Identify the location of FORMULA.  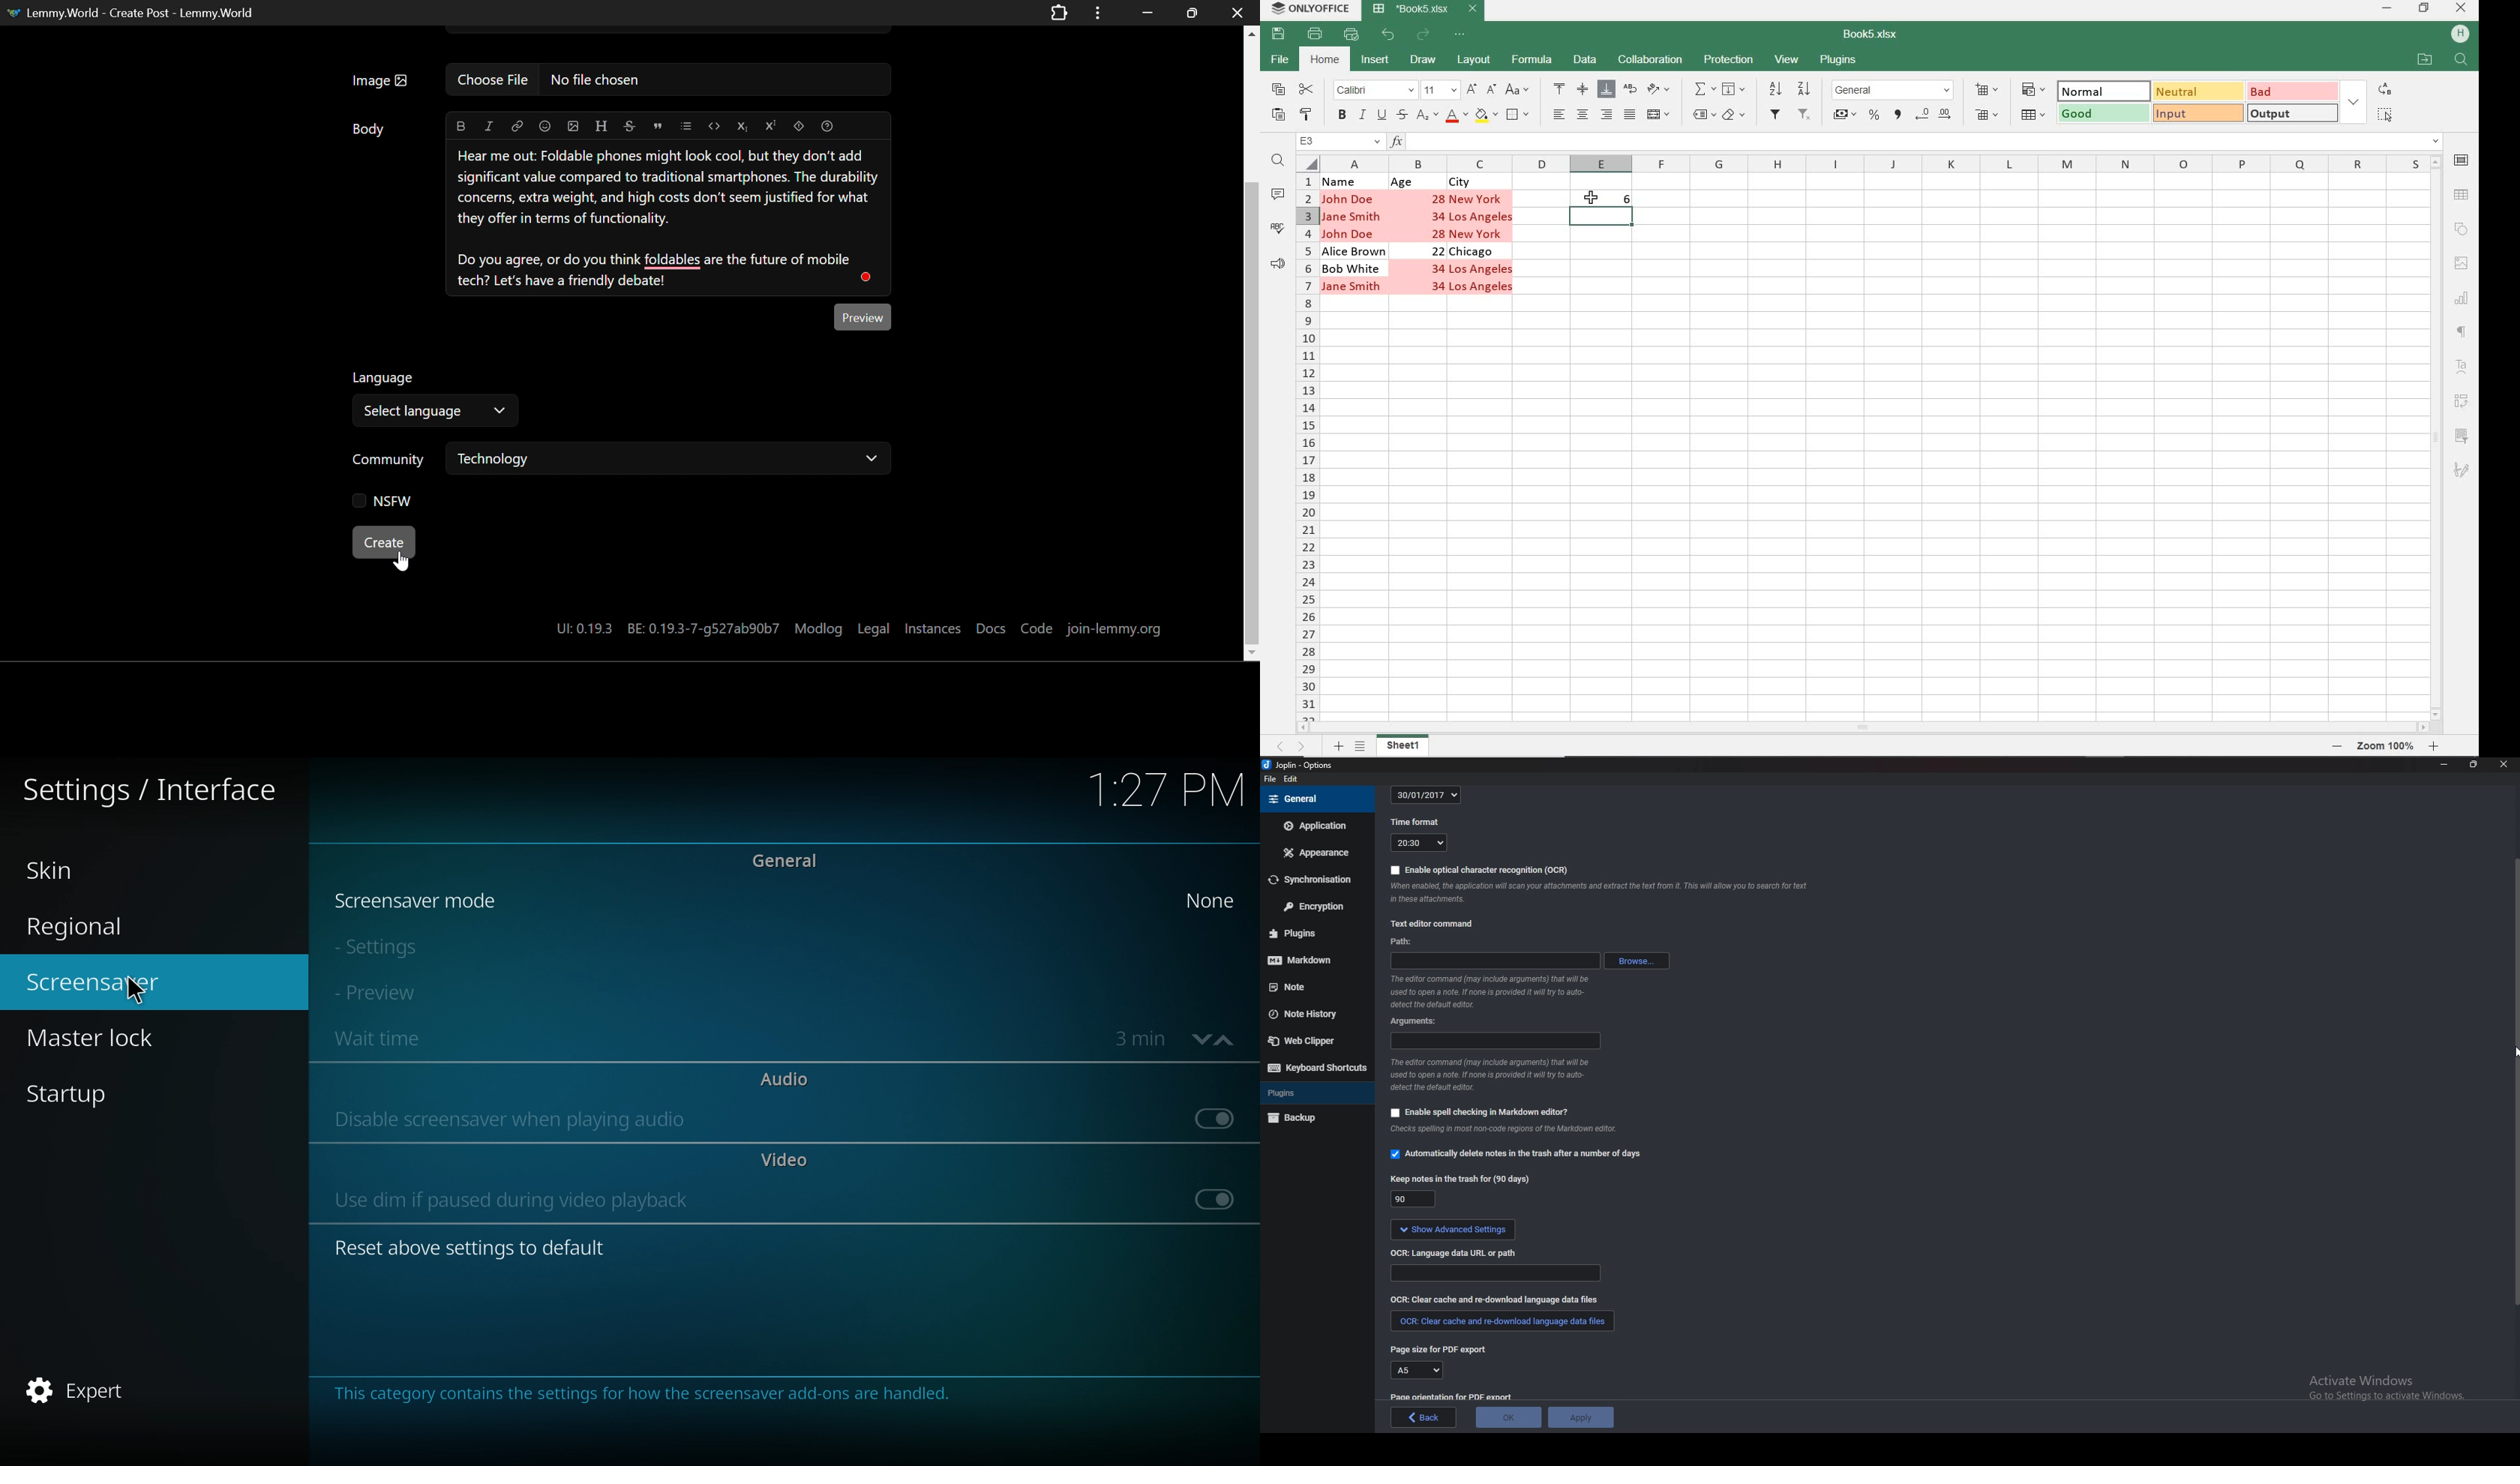
(1532, 62).